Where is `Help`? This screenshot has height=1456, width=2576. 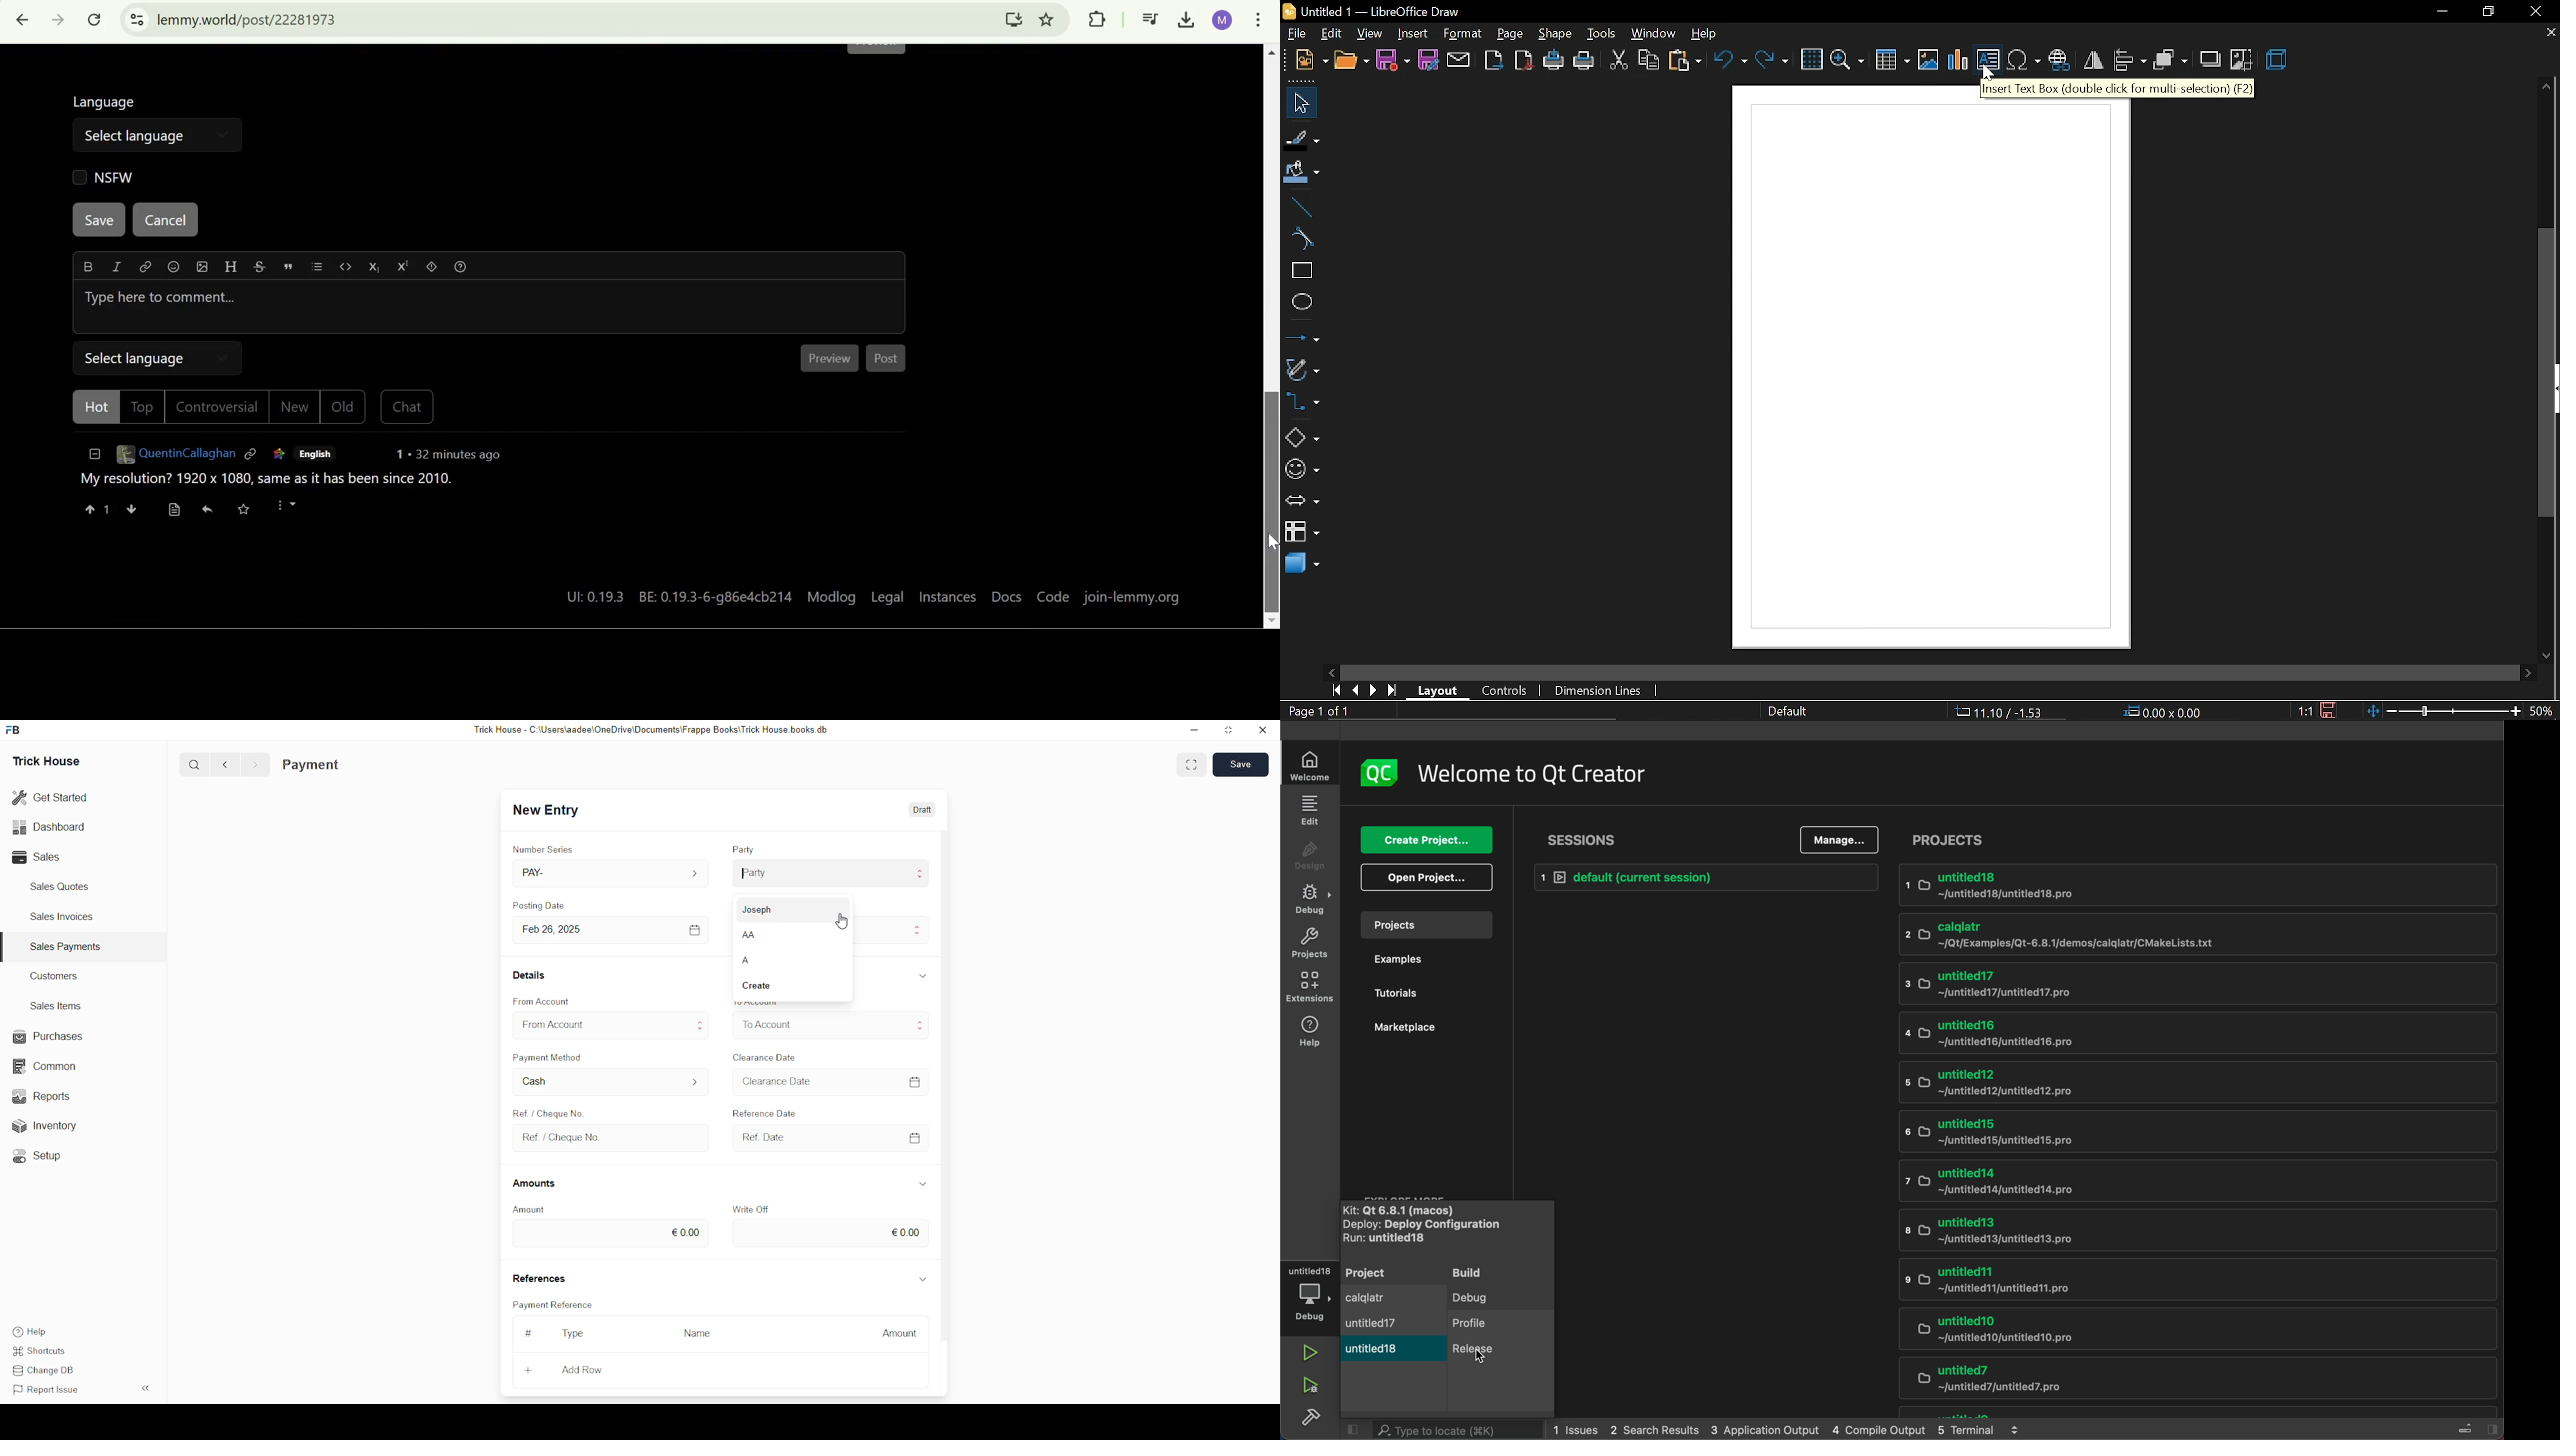
Help is located at coordinates (32, 1328).